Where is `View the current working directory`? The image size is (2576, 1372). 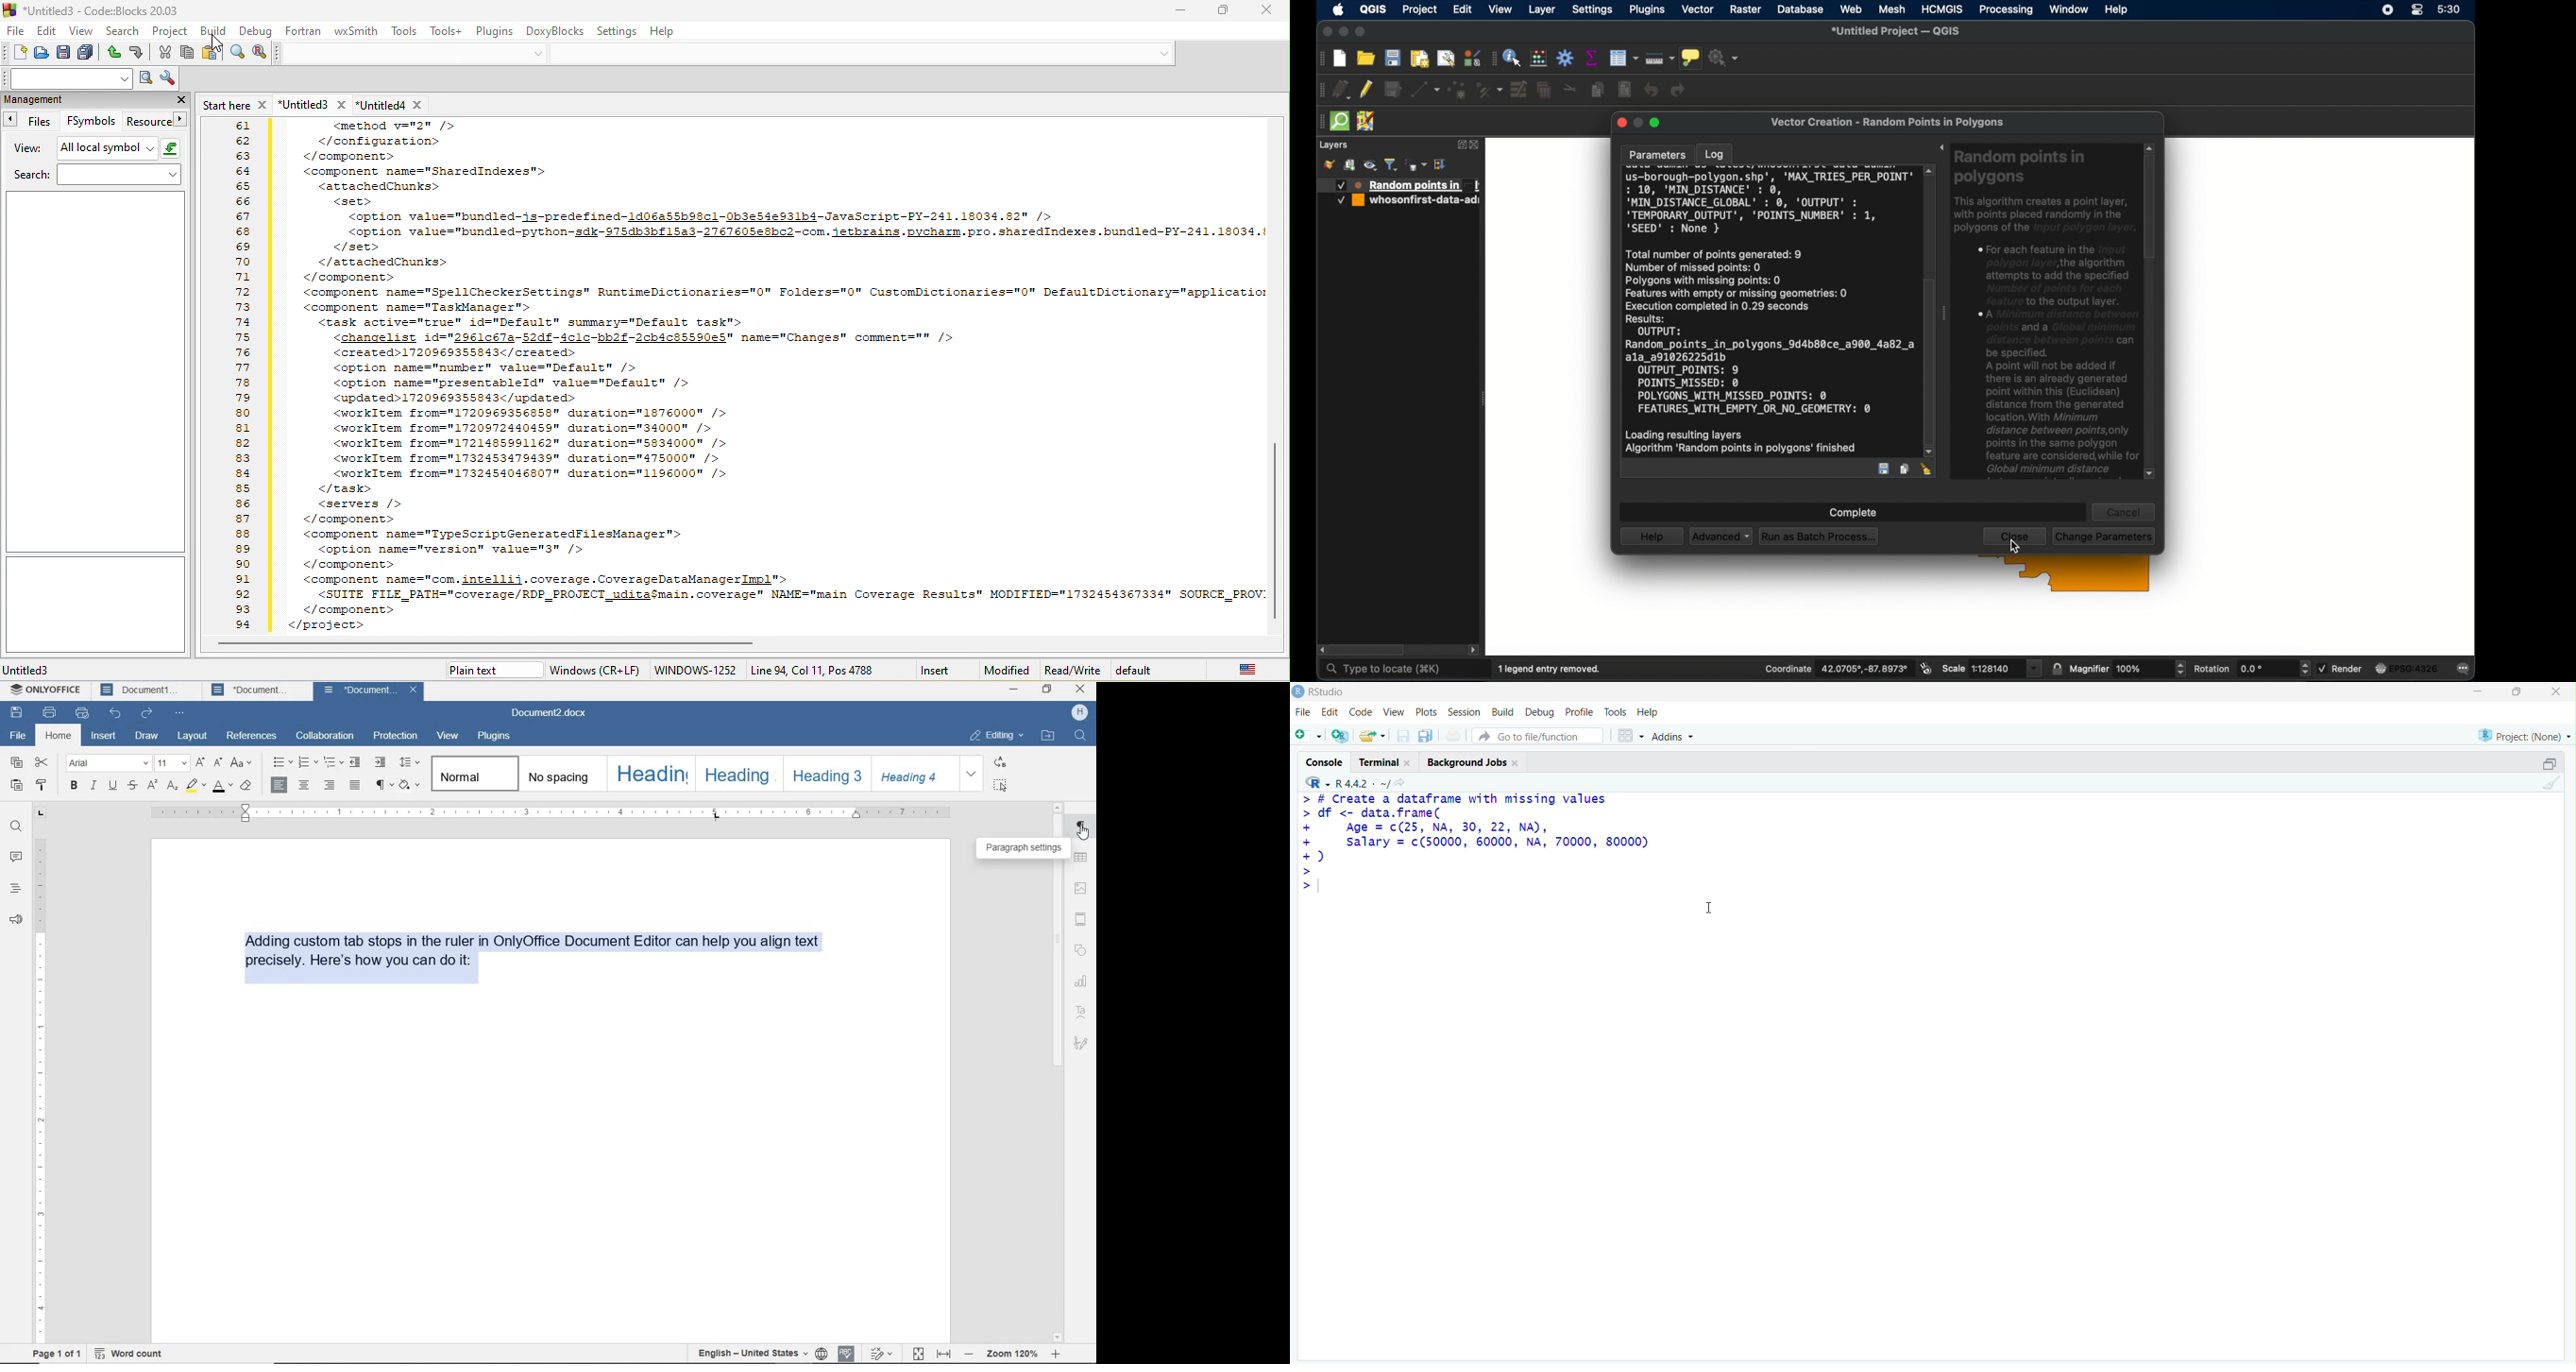
View the current working directory is located at coordinates (1406, 781).